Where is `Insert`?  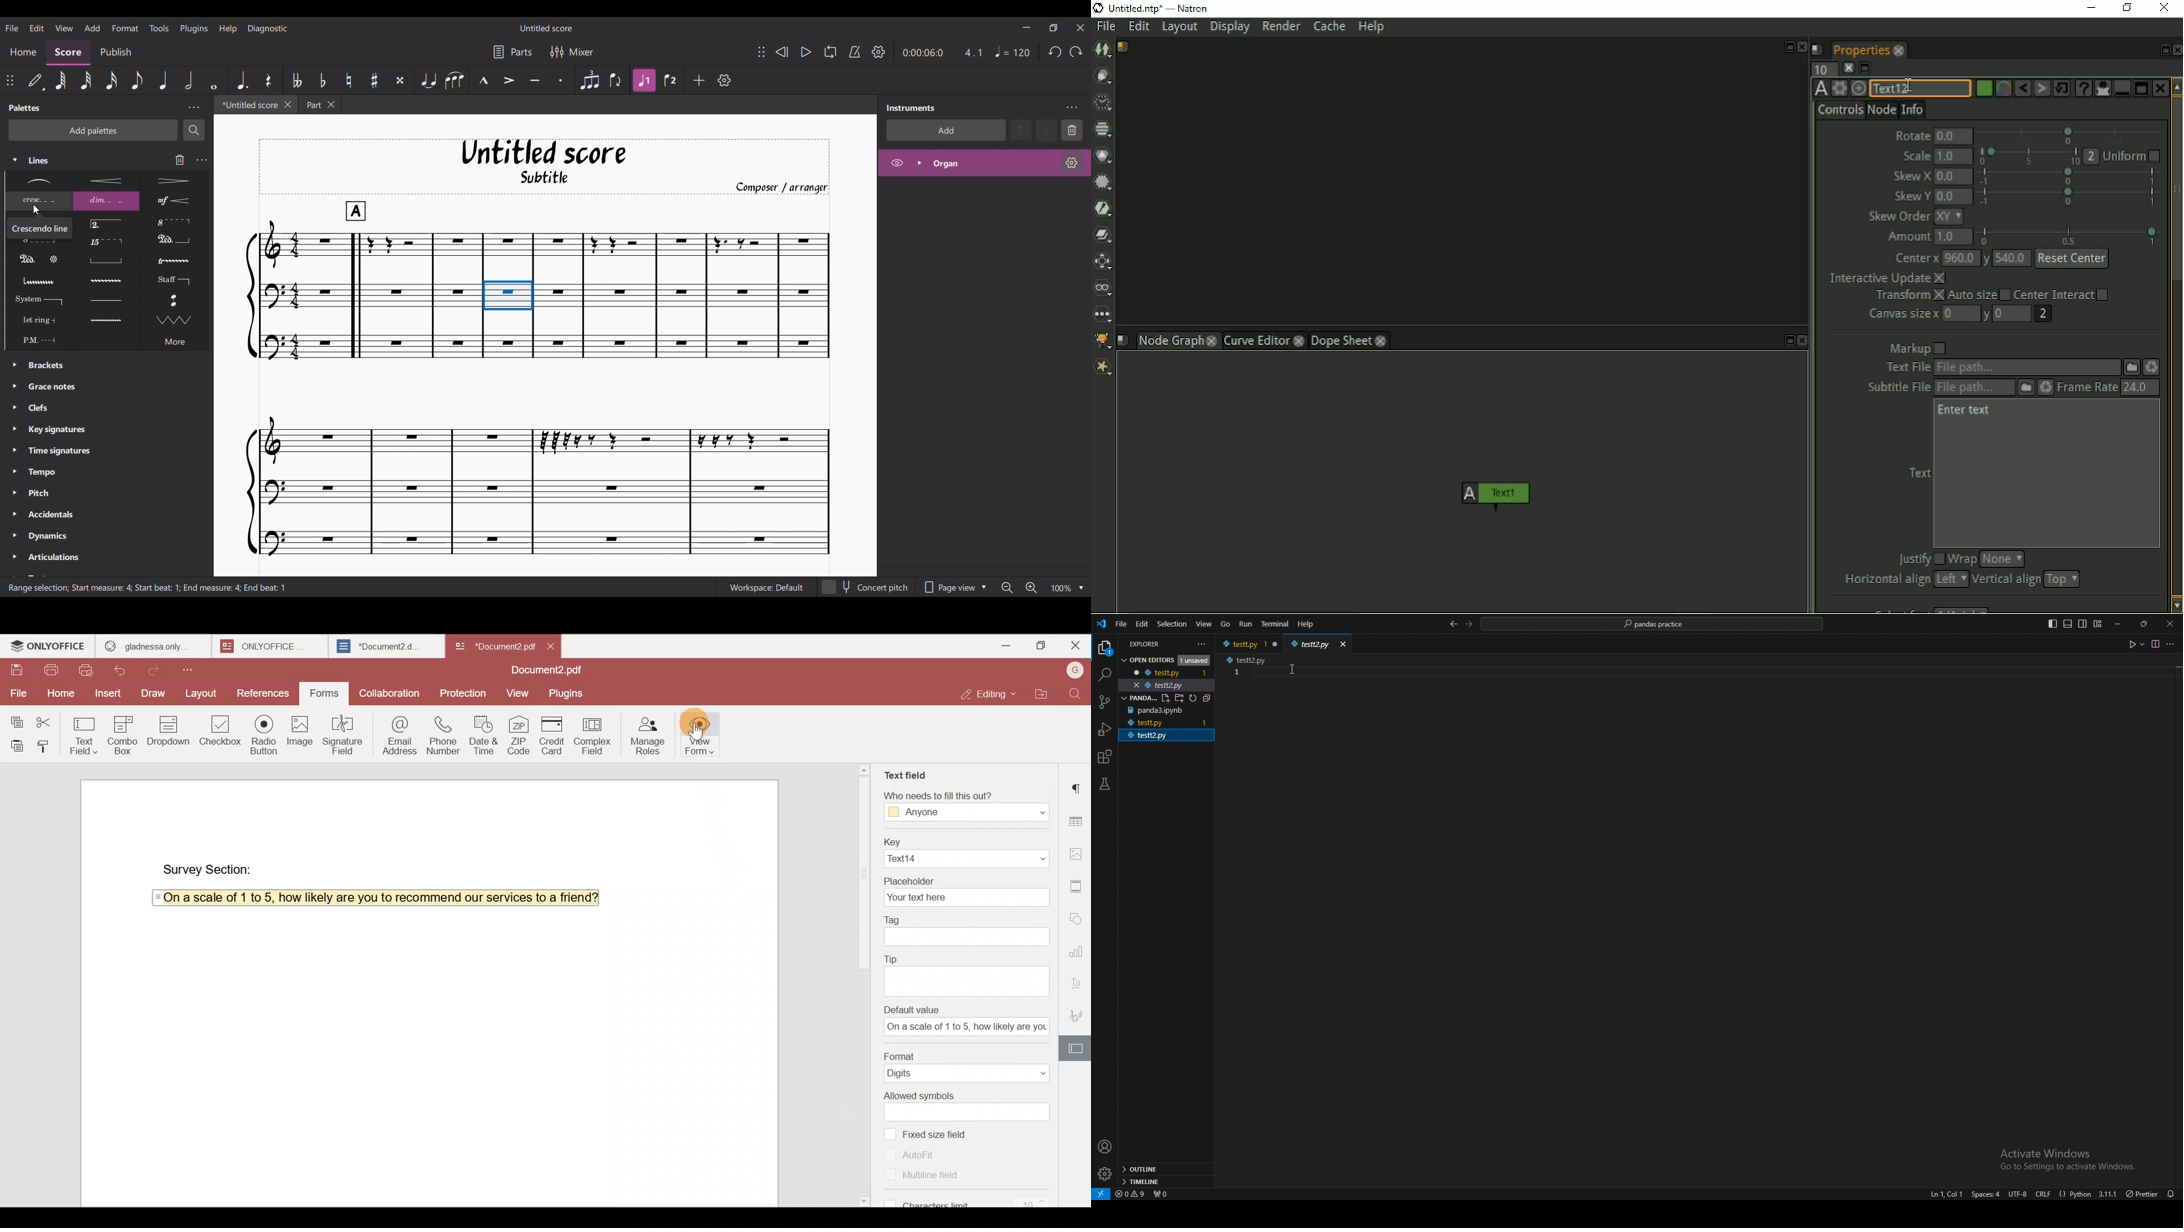
Insert is located at coordinates (108, 696).